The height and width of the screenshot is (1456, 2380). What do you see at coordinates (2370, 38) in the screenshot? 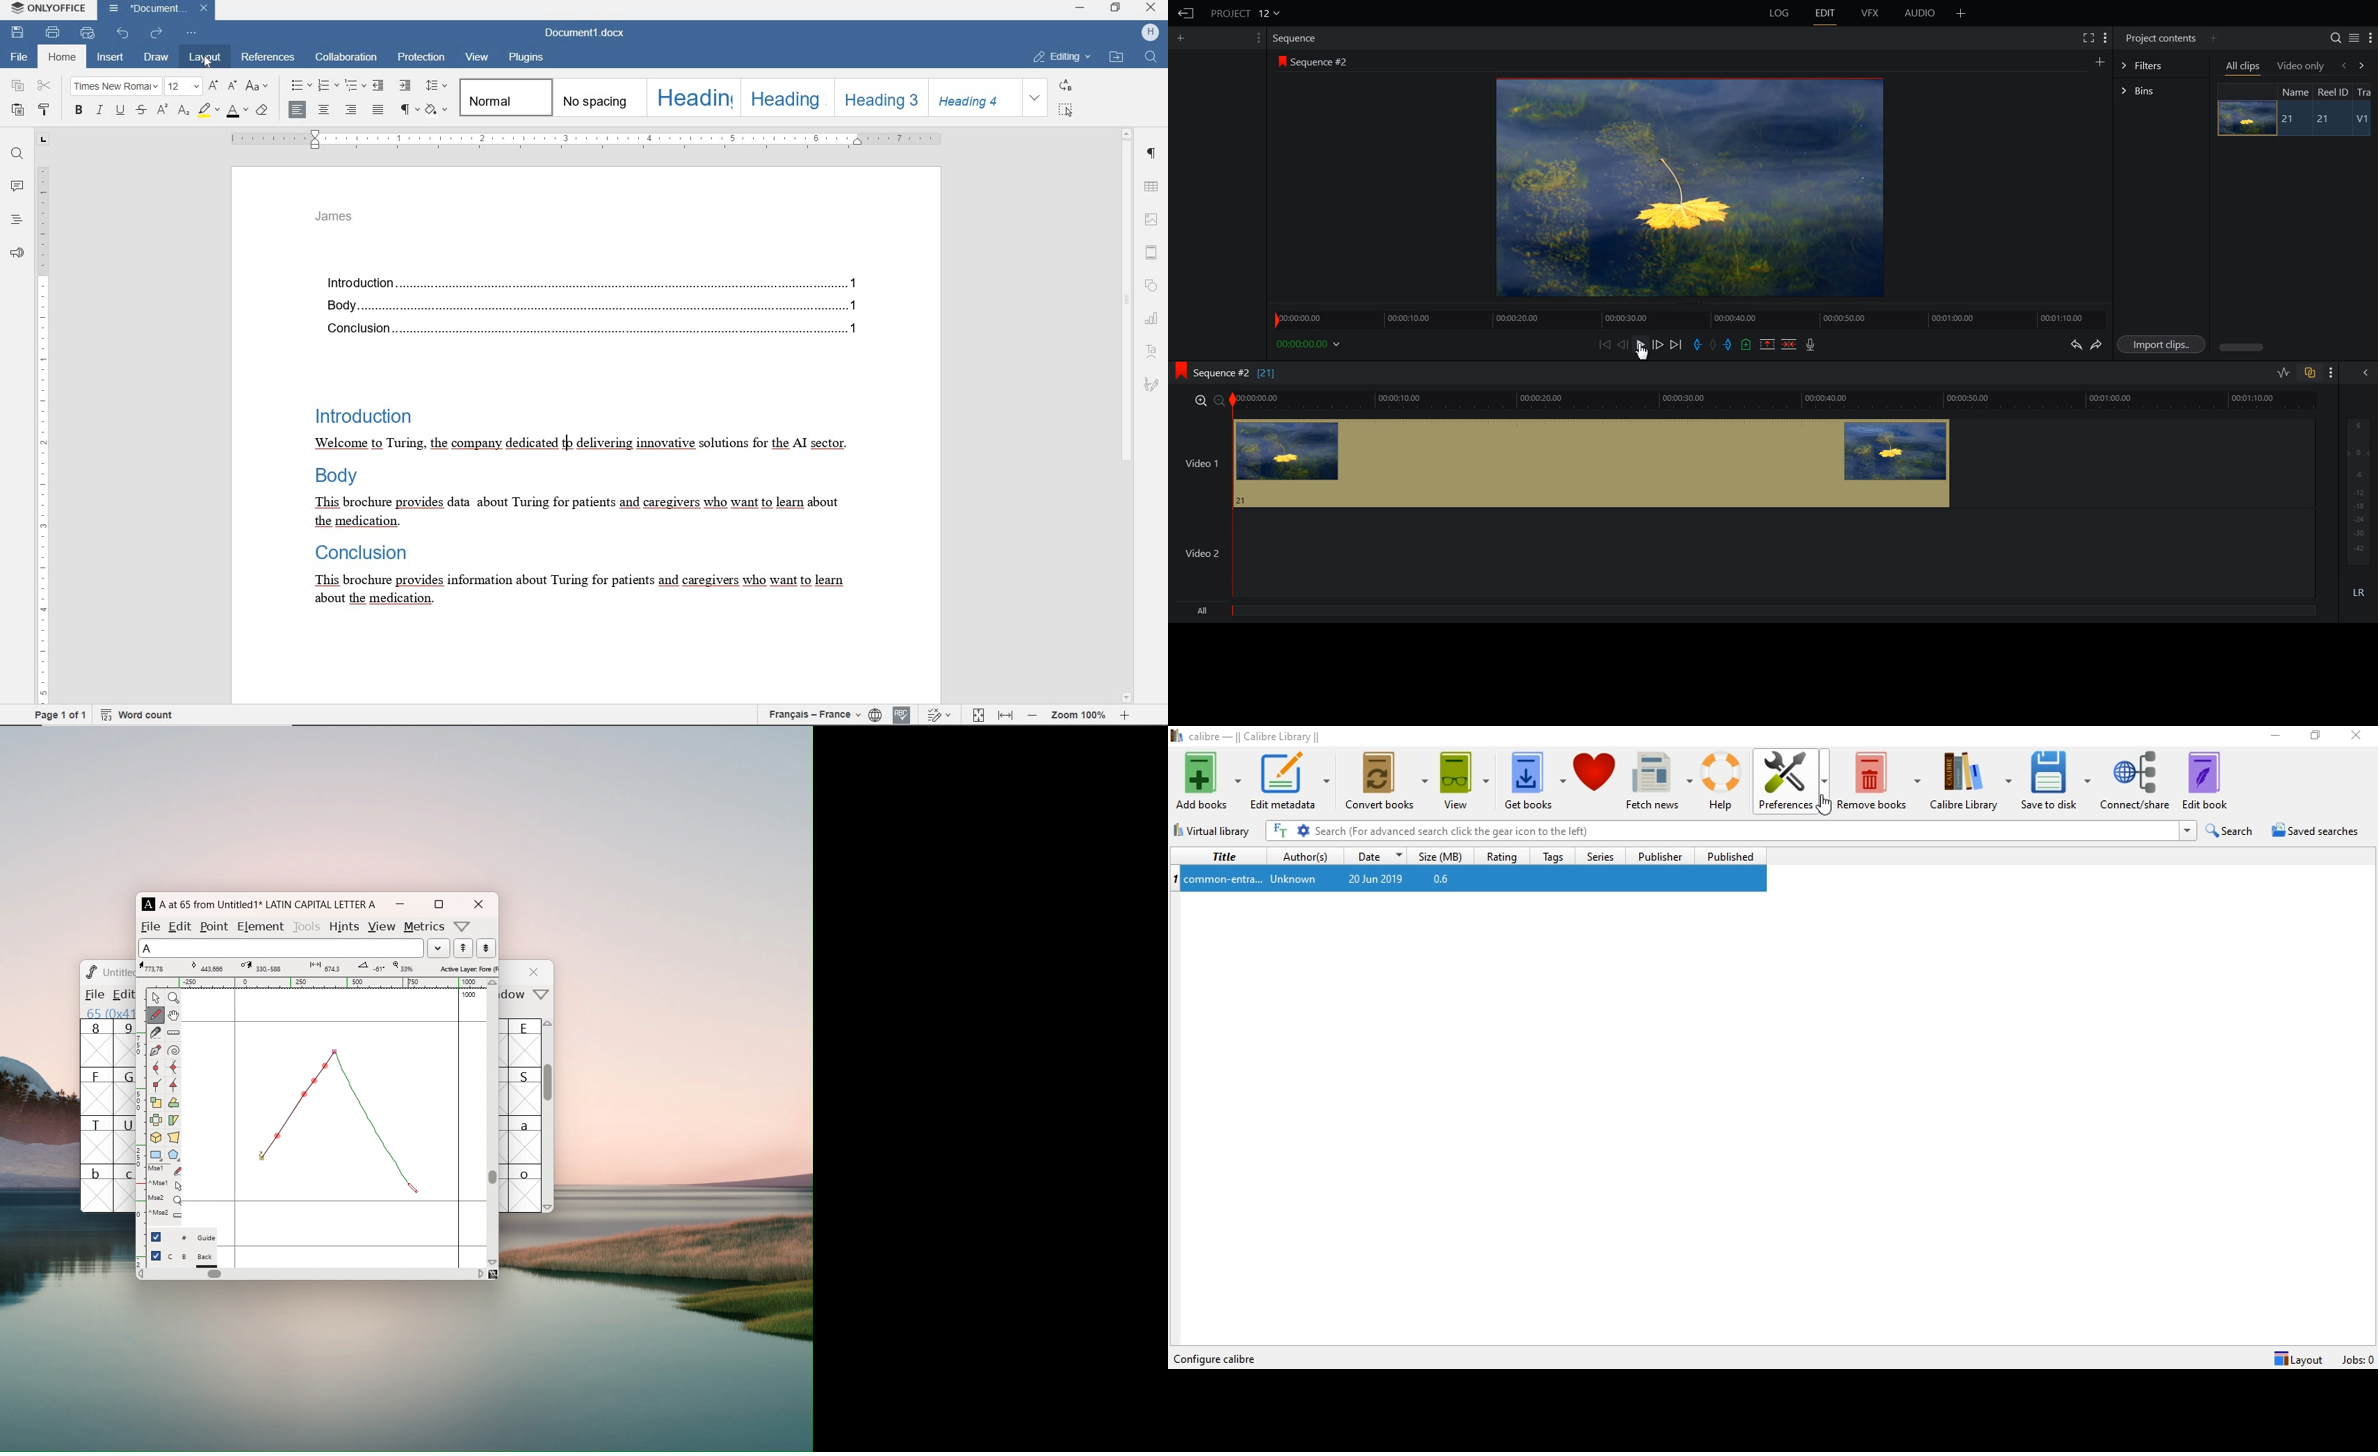
I see `Show setting menu` at bounding box center [2370, 38].